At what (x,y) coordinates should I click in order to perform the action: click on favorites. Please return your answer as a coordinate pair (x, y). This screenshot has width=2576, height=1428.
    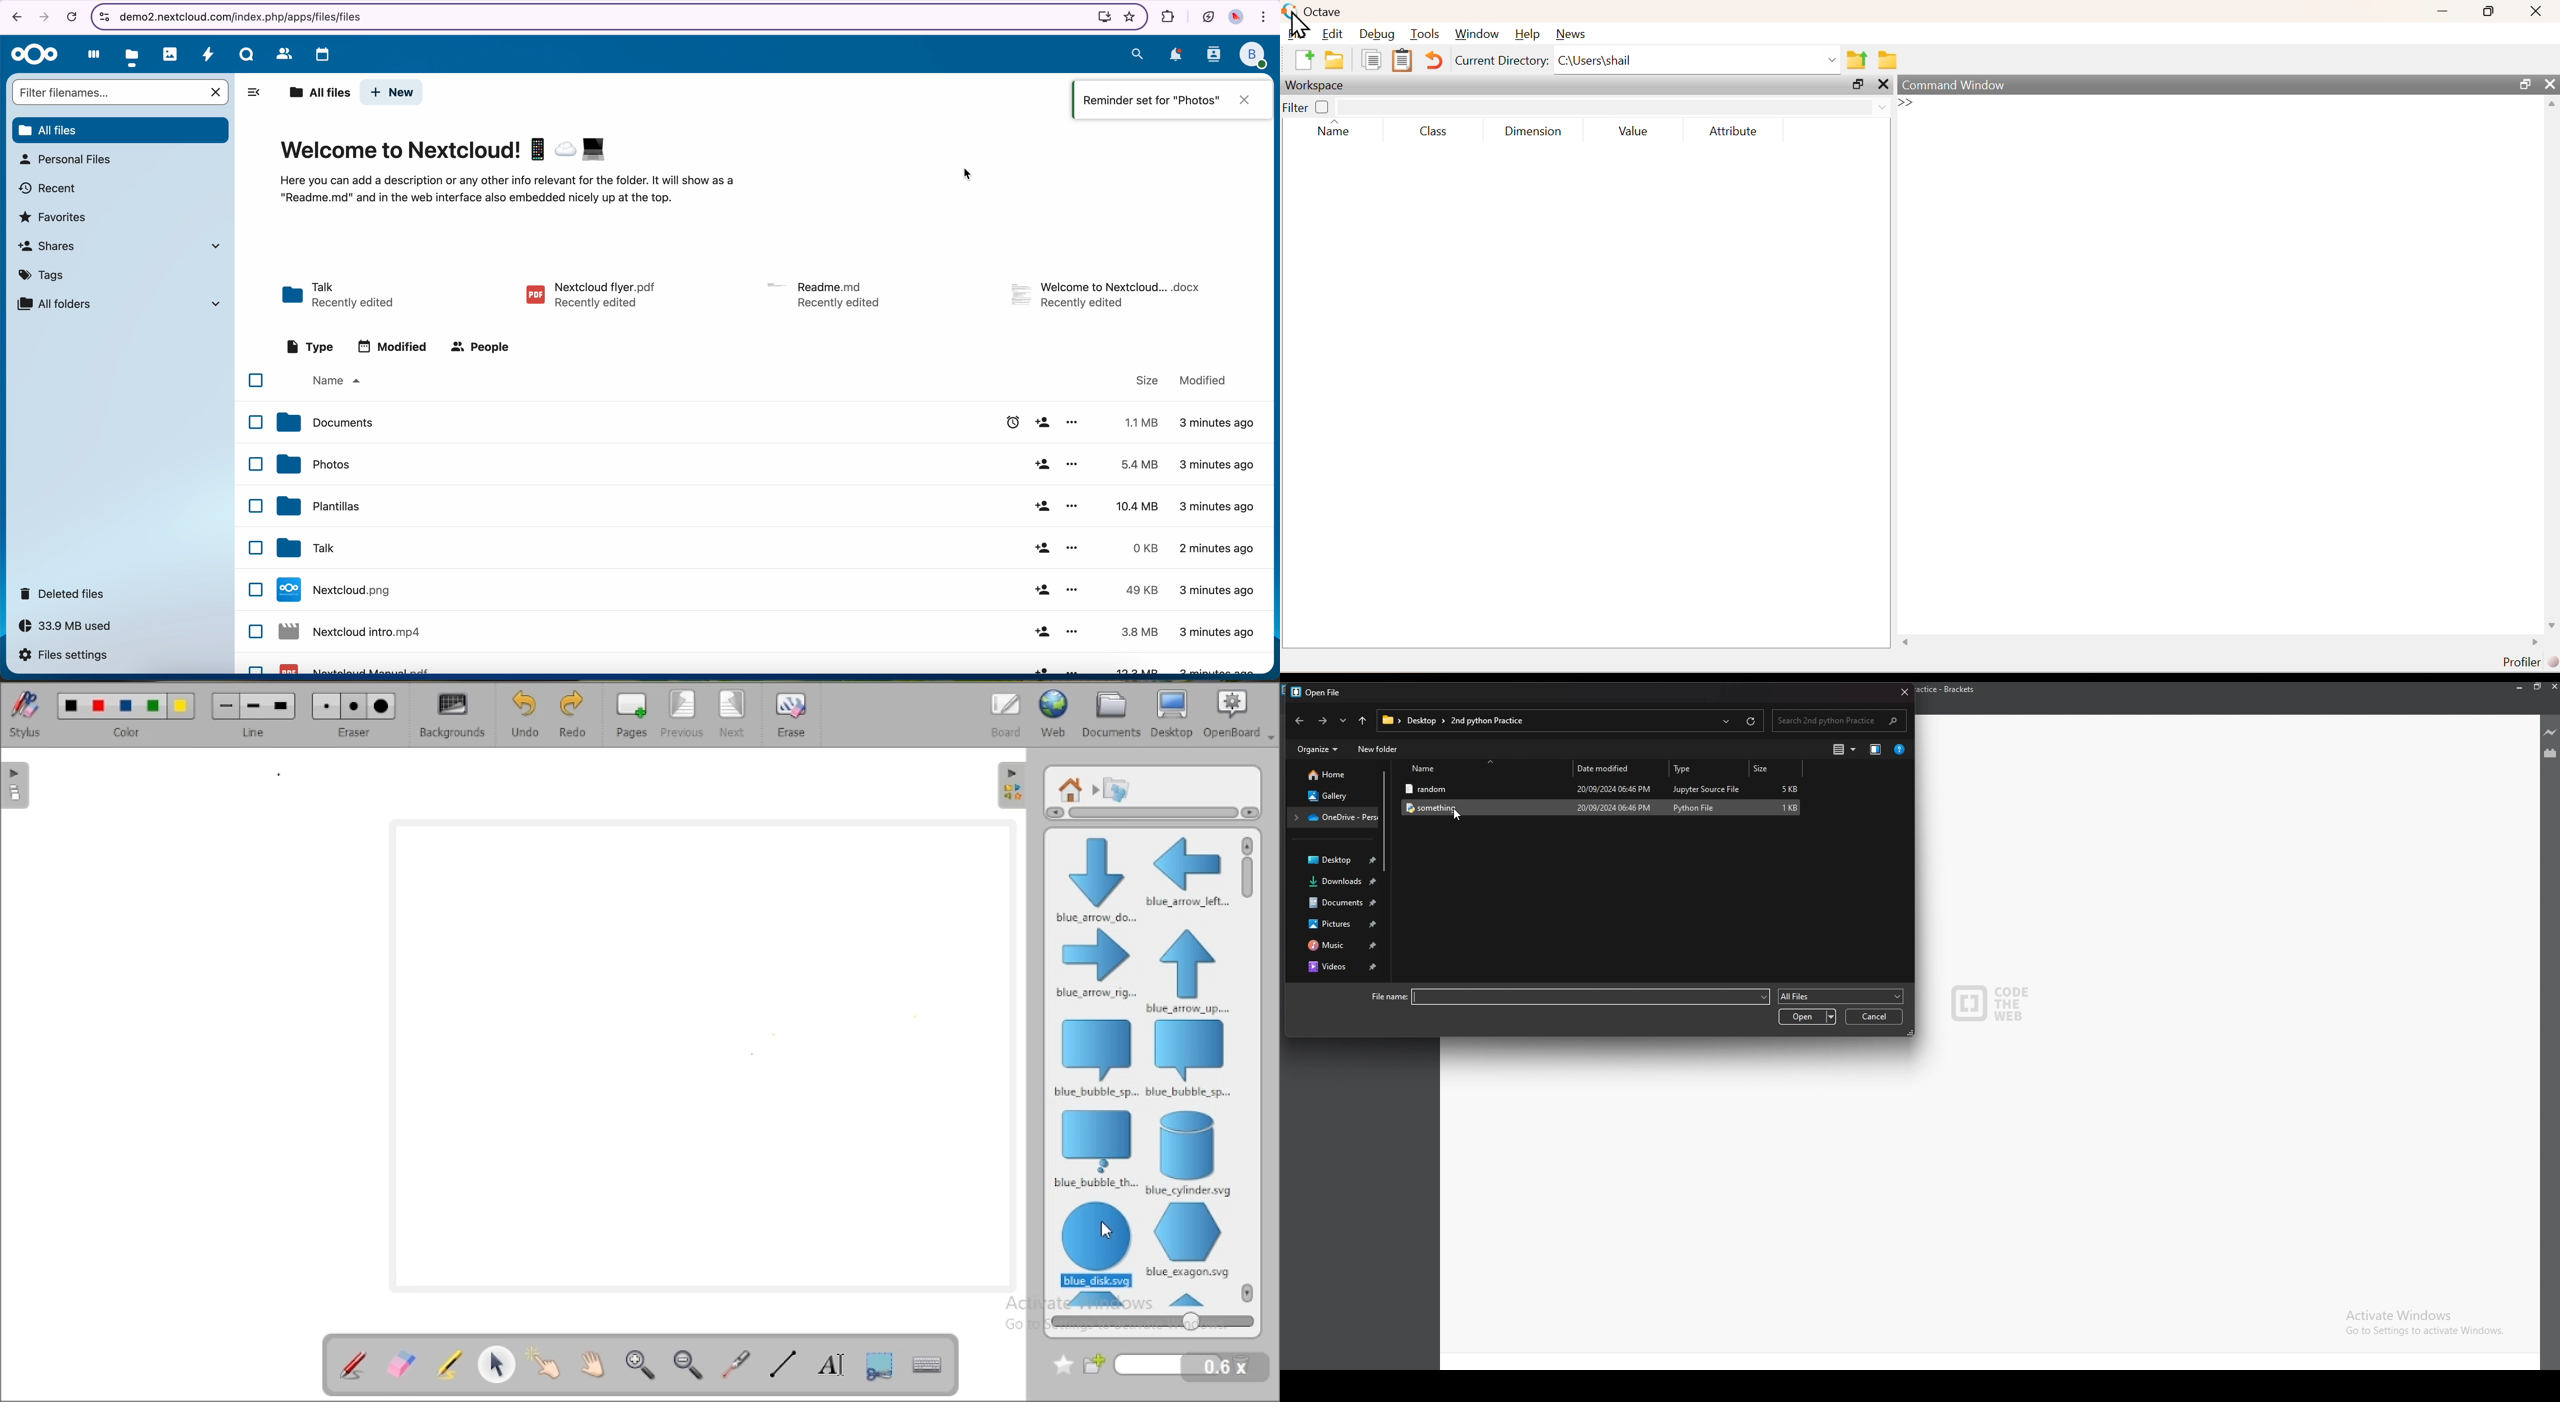
    Looking at the image, I should click on (54, 218).